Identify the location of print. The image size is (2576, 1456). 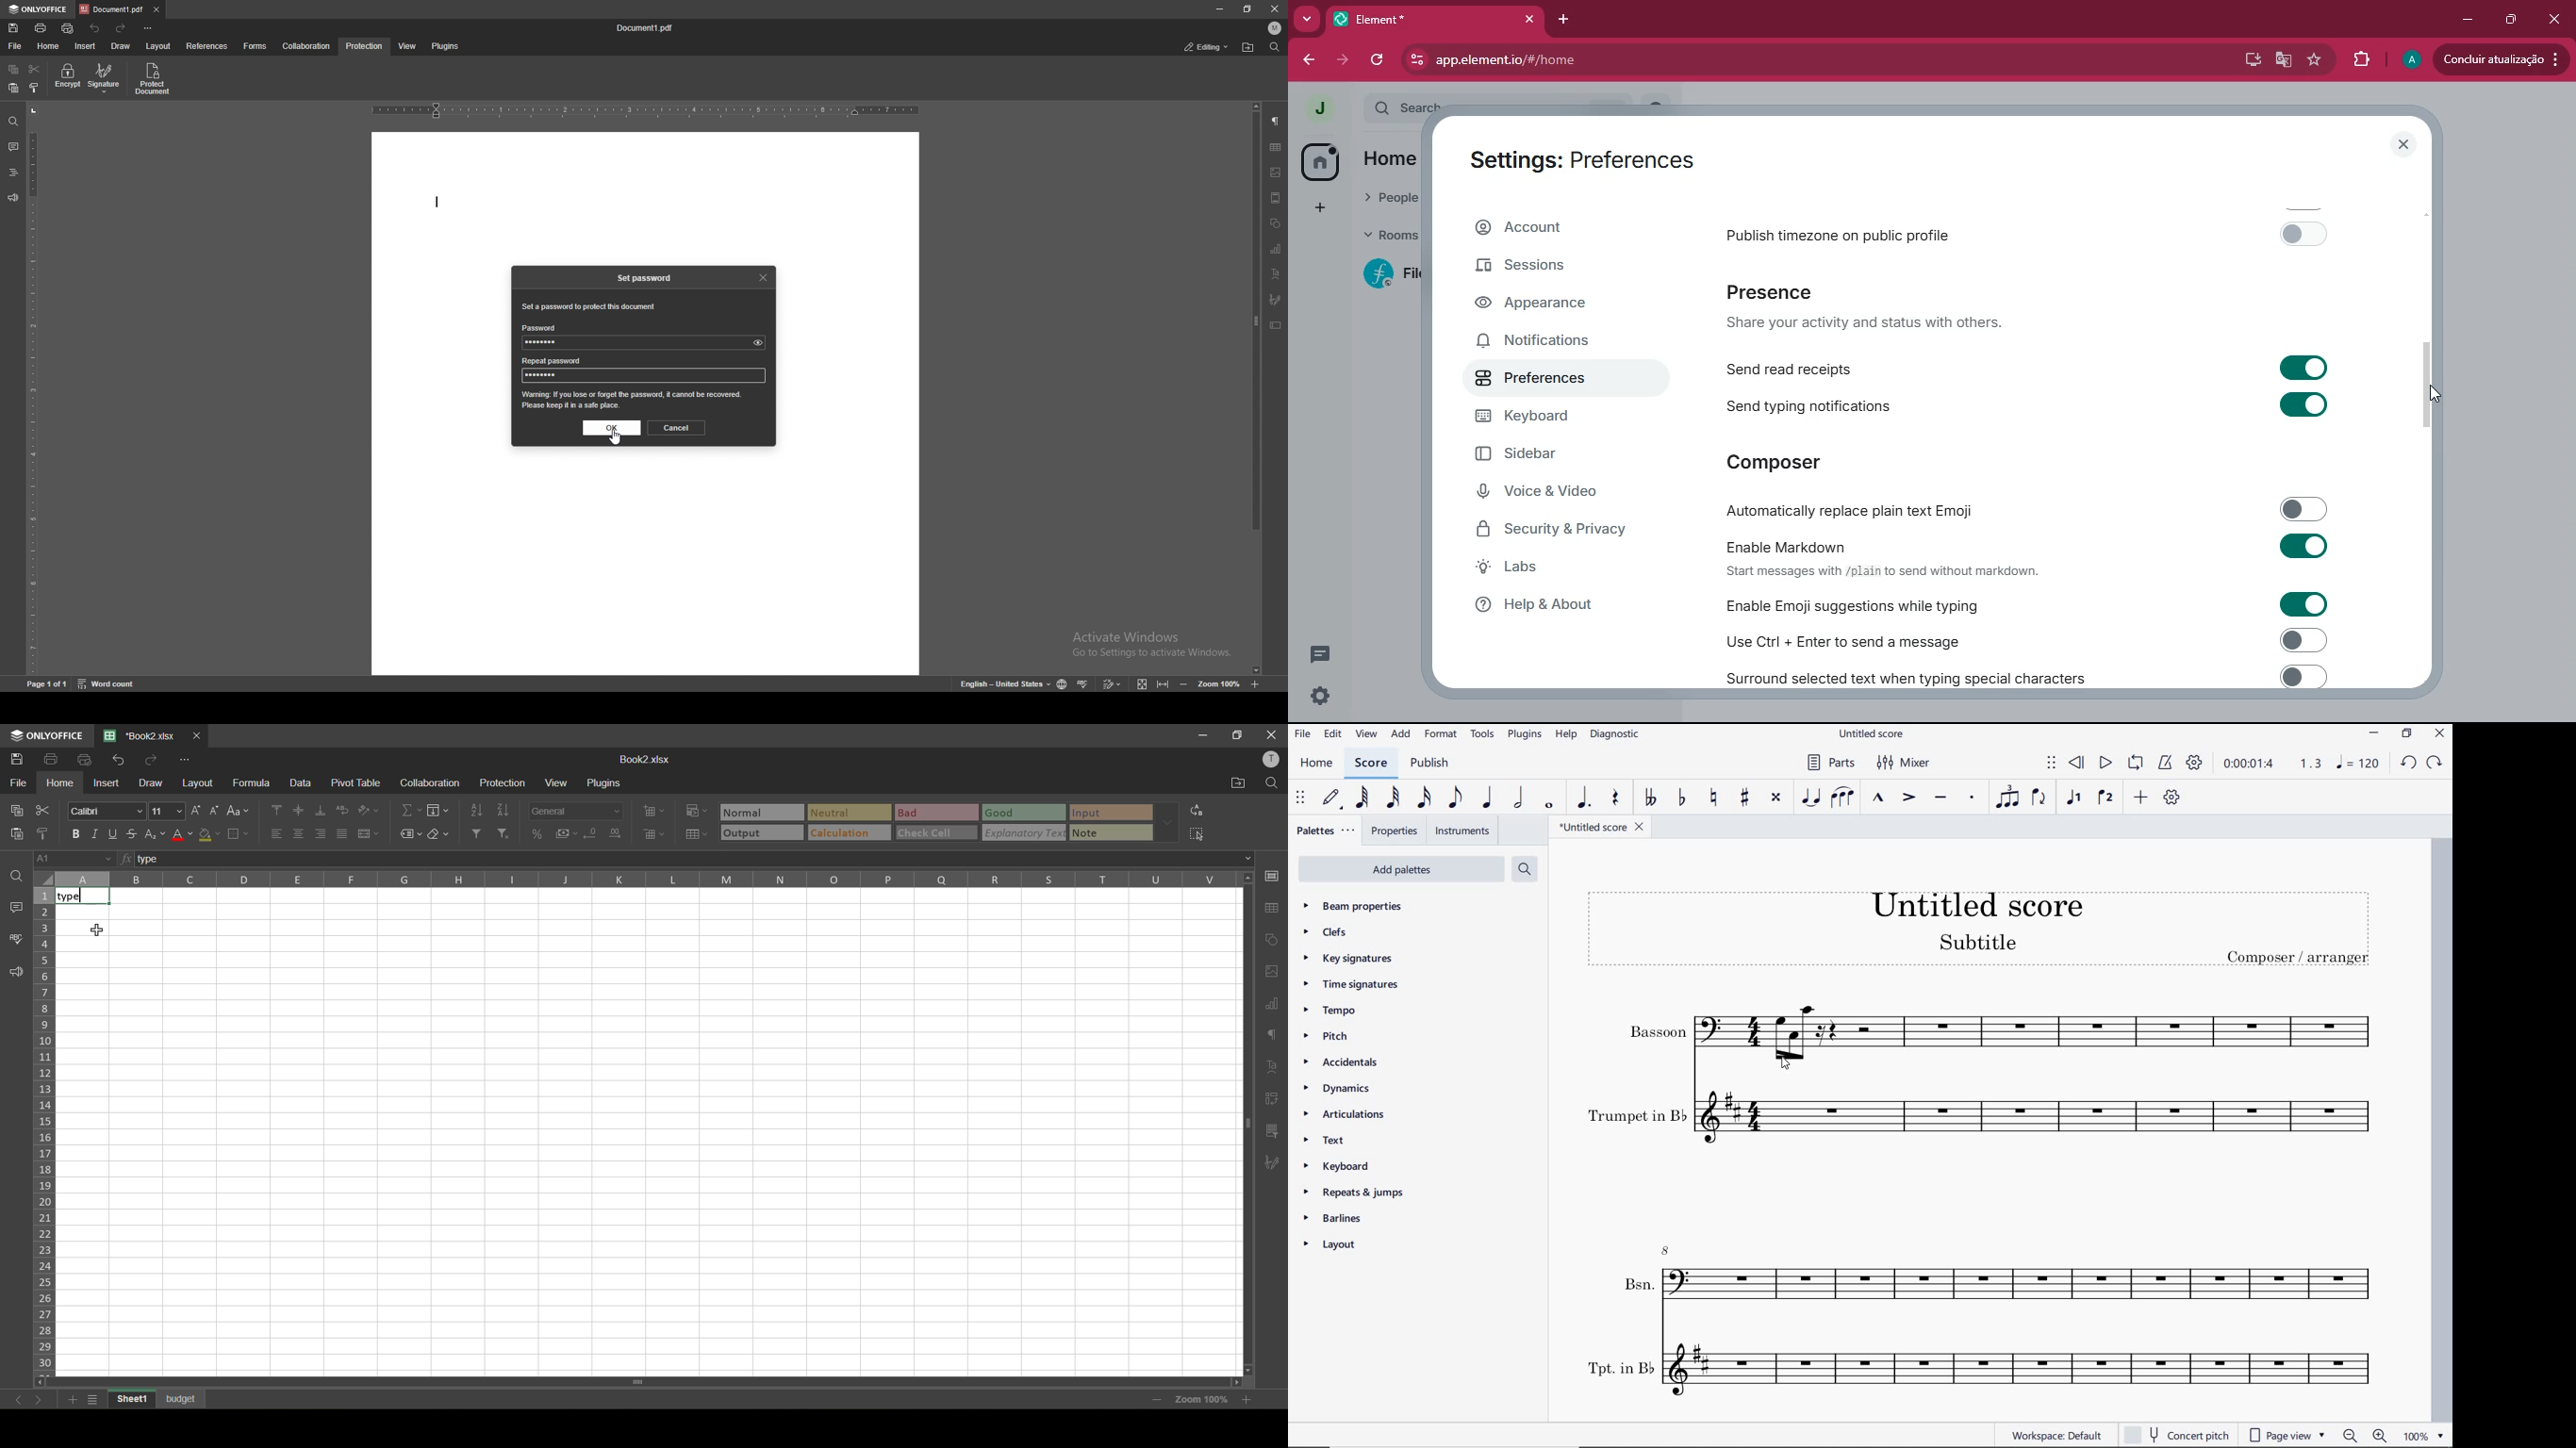
(49, 761).